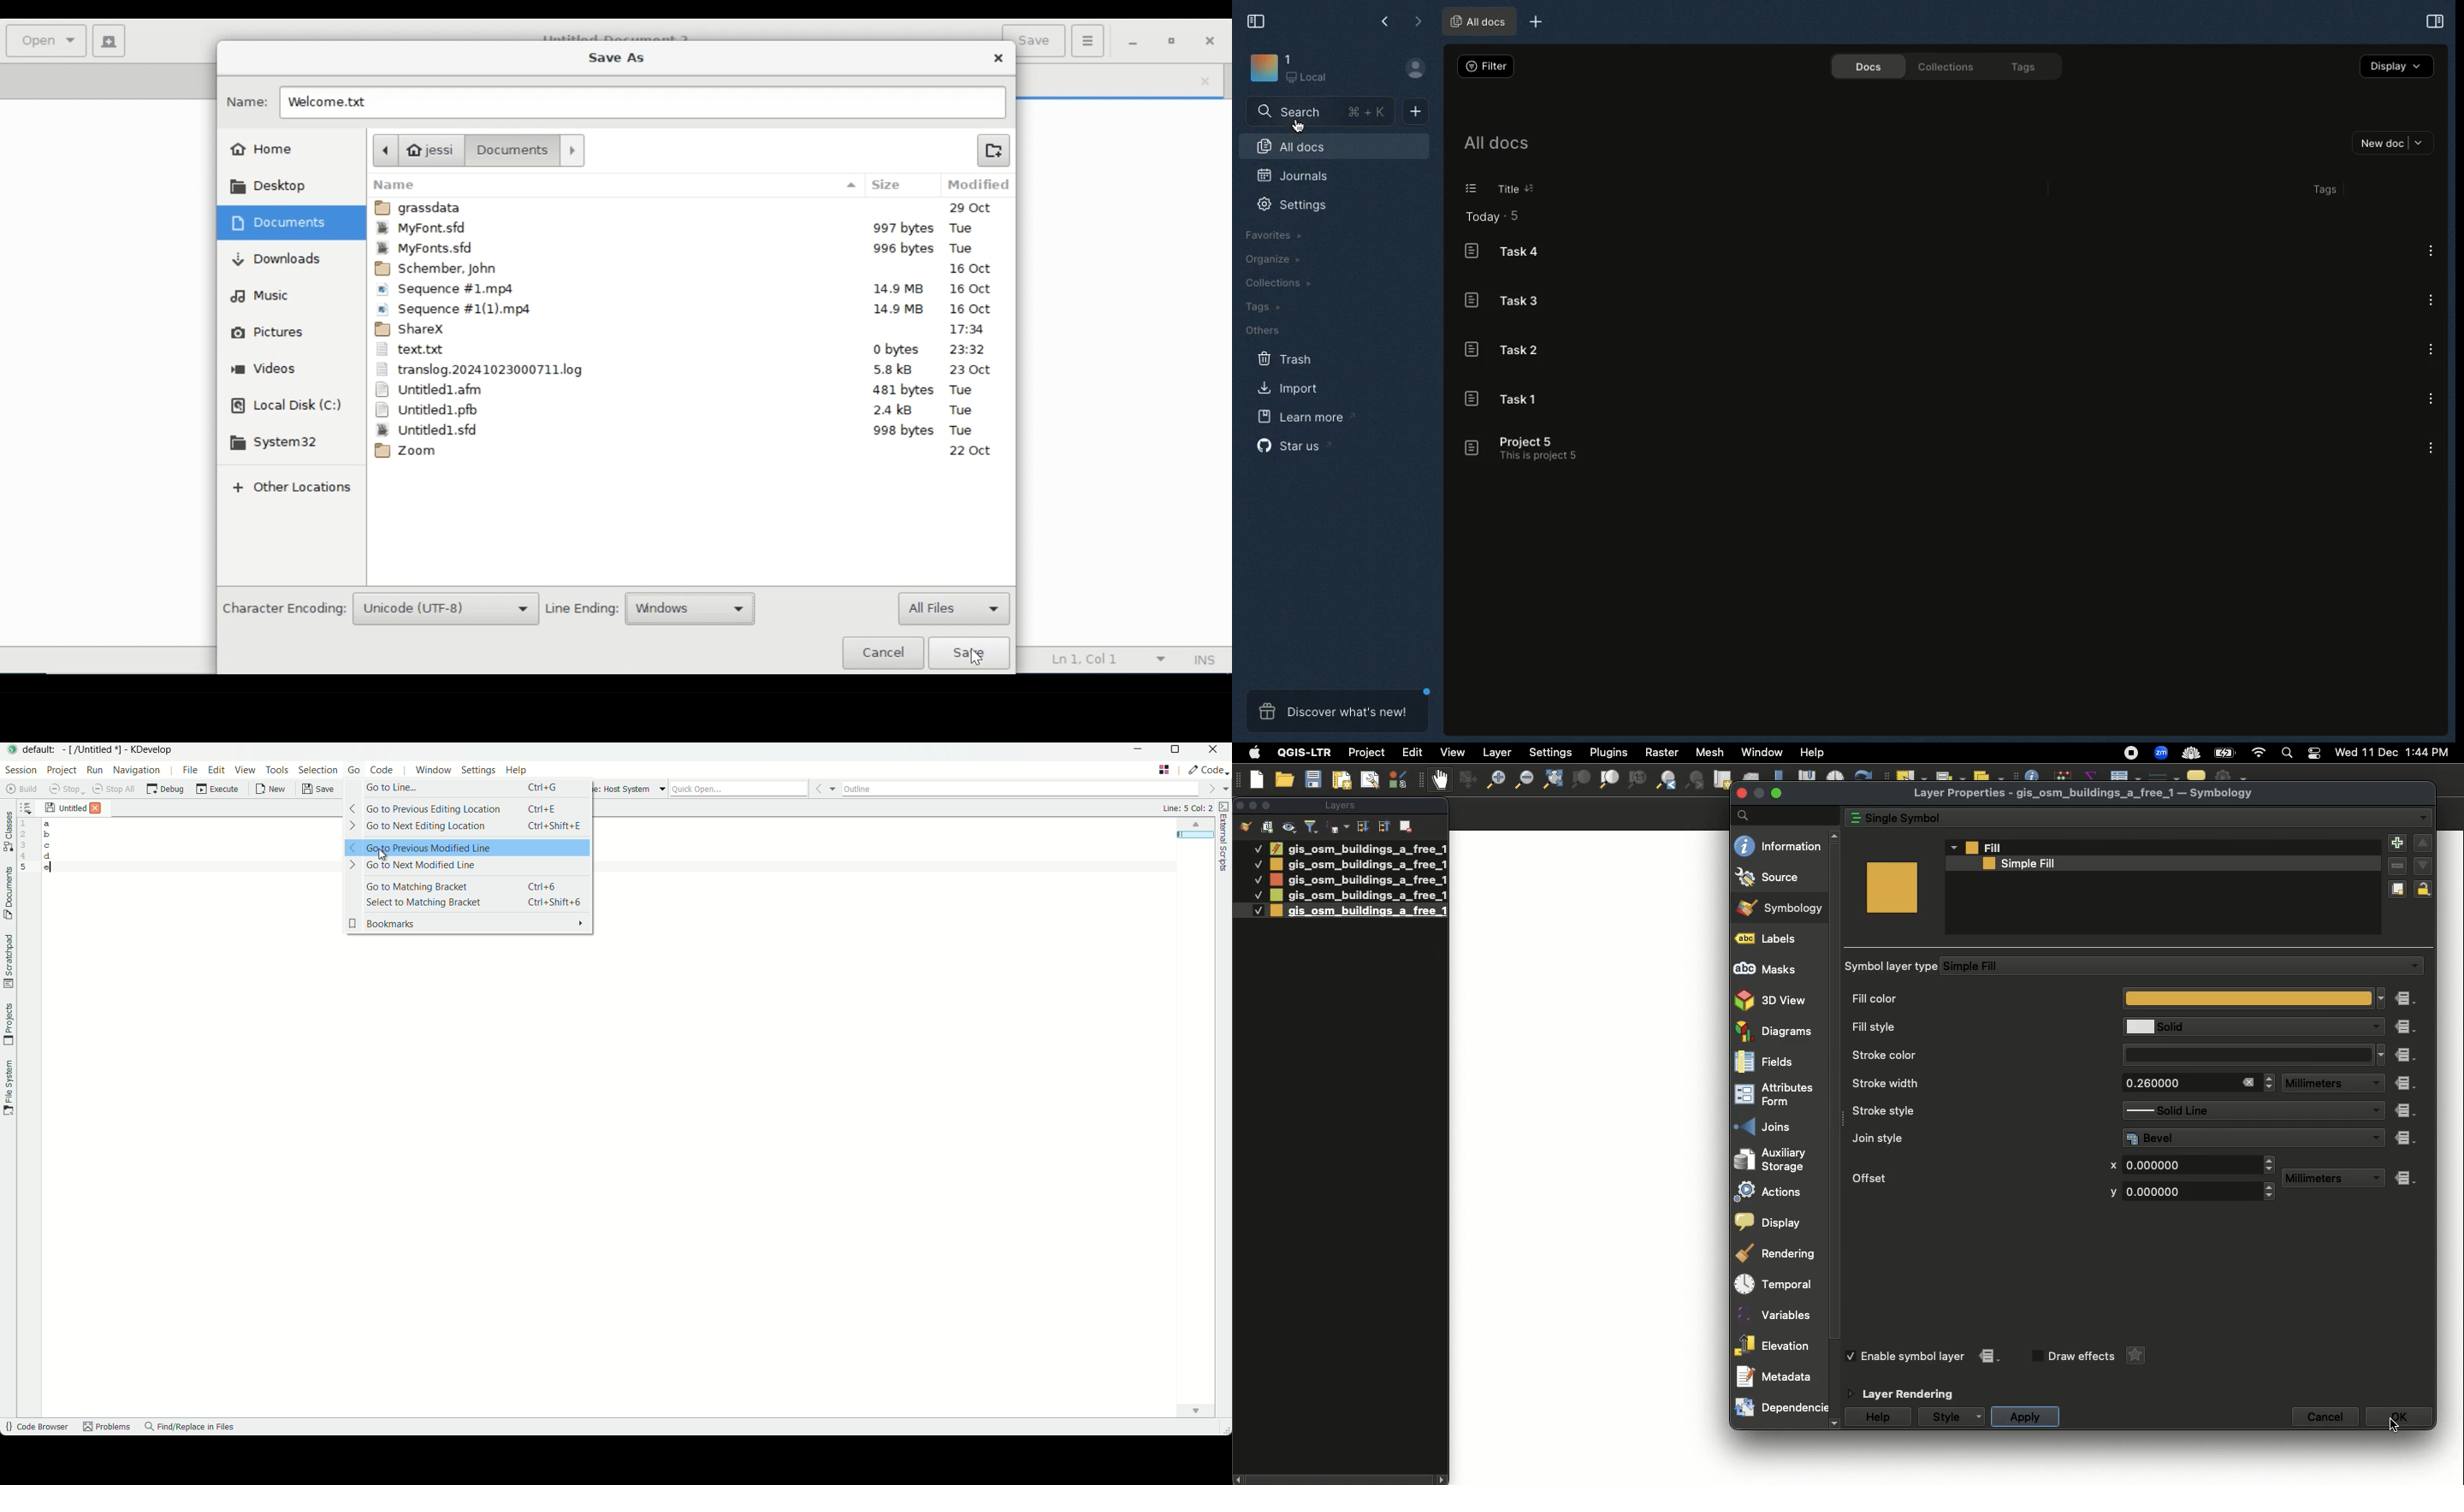 The width and height of the screenshot is (2464, 1512). What do you see at coordinates (1779, 845) in the screenshot?
I see `Information` at bounding box center [1779, 845].